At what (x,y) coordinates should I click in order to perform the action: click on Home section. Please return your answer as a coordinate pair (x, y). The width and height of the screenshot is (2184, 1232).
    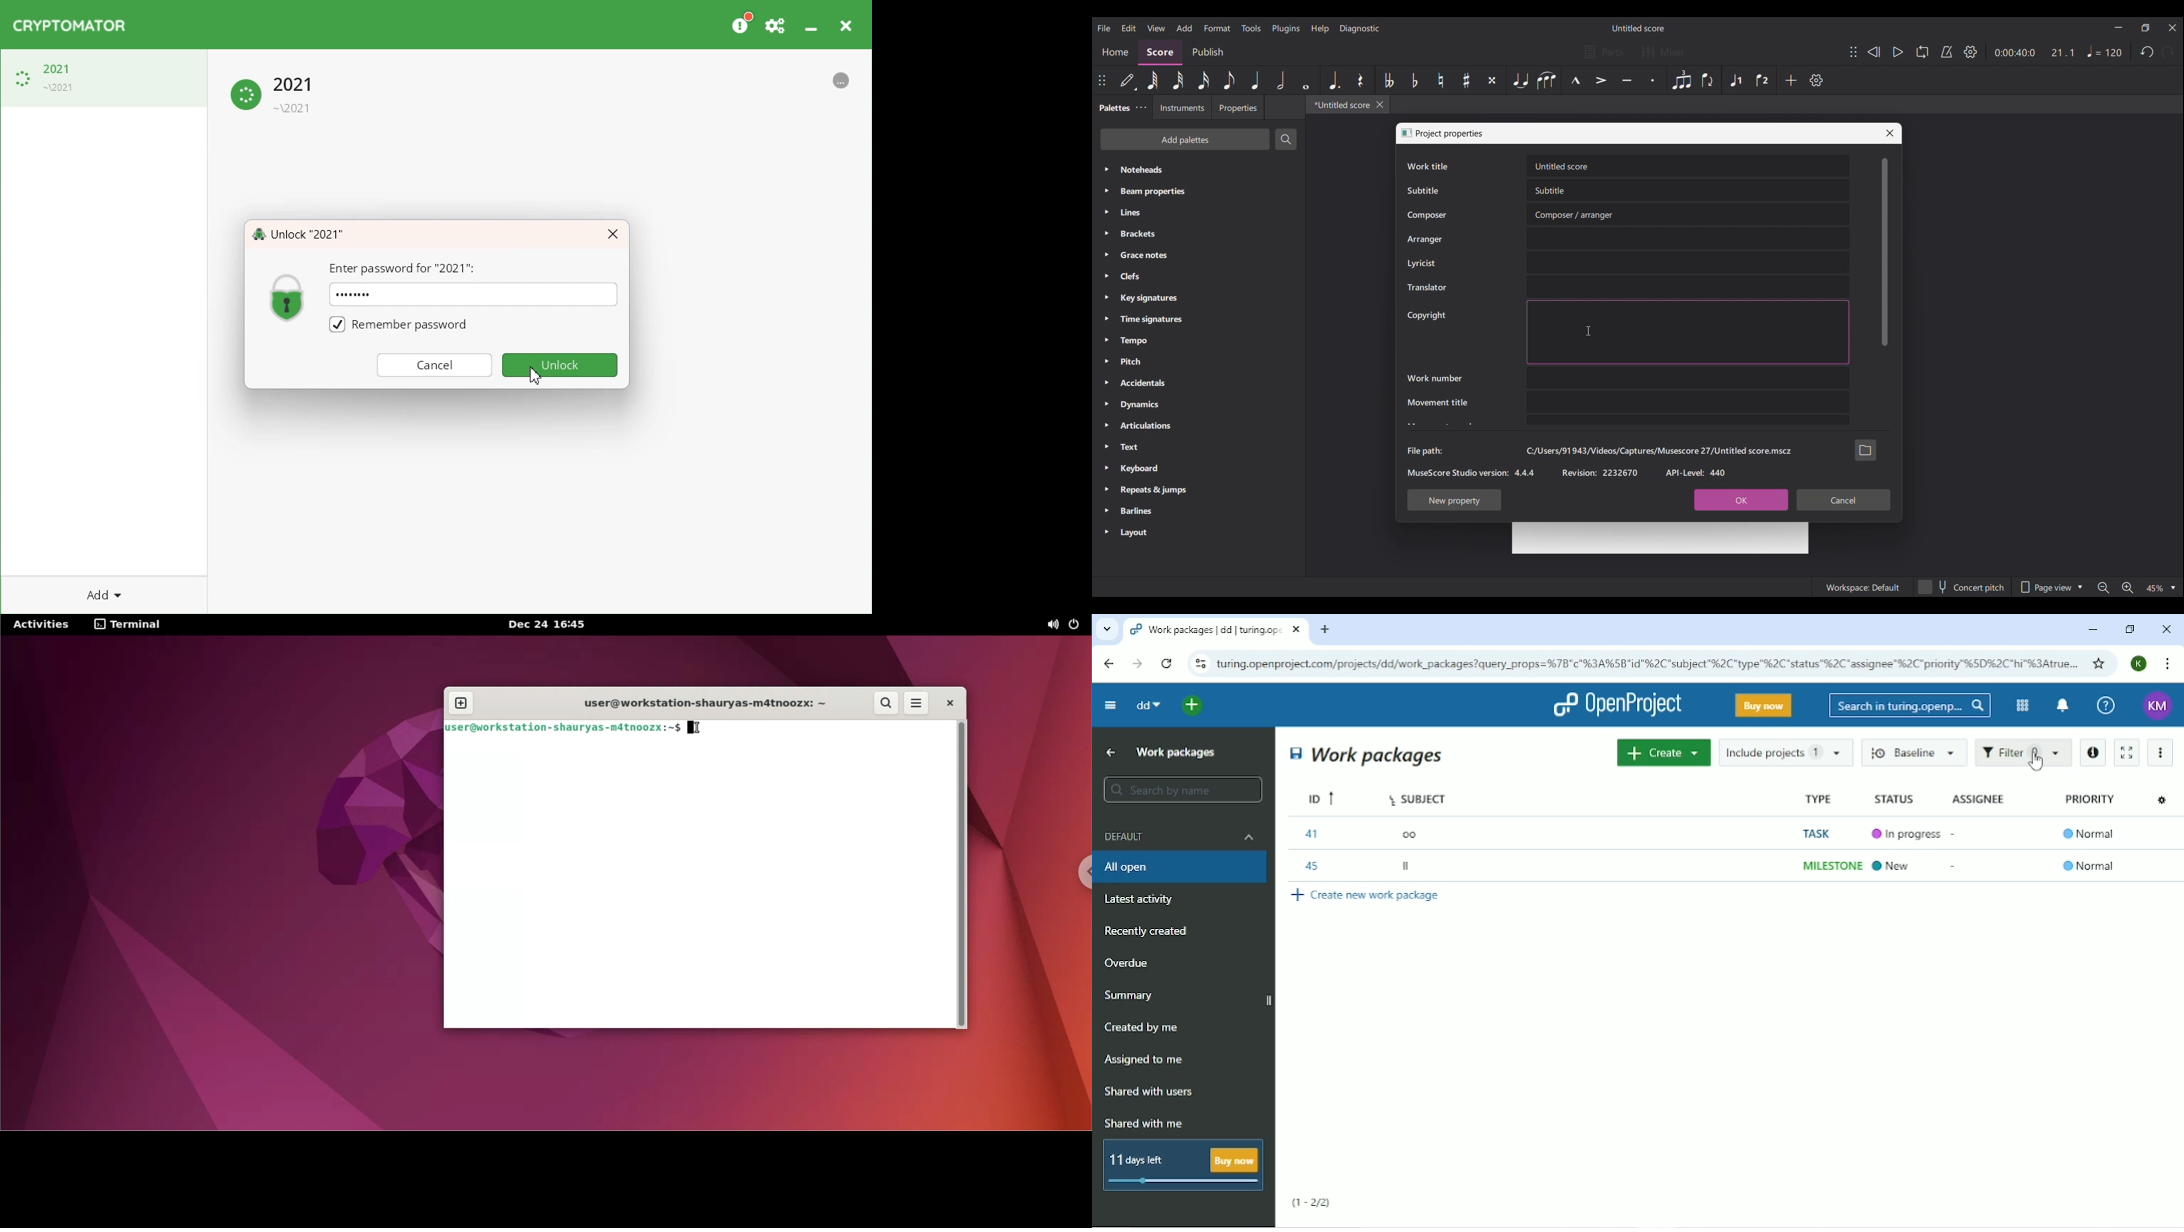
    Looking at the image, I should click on (1115, 53).